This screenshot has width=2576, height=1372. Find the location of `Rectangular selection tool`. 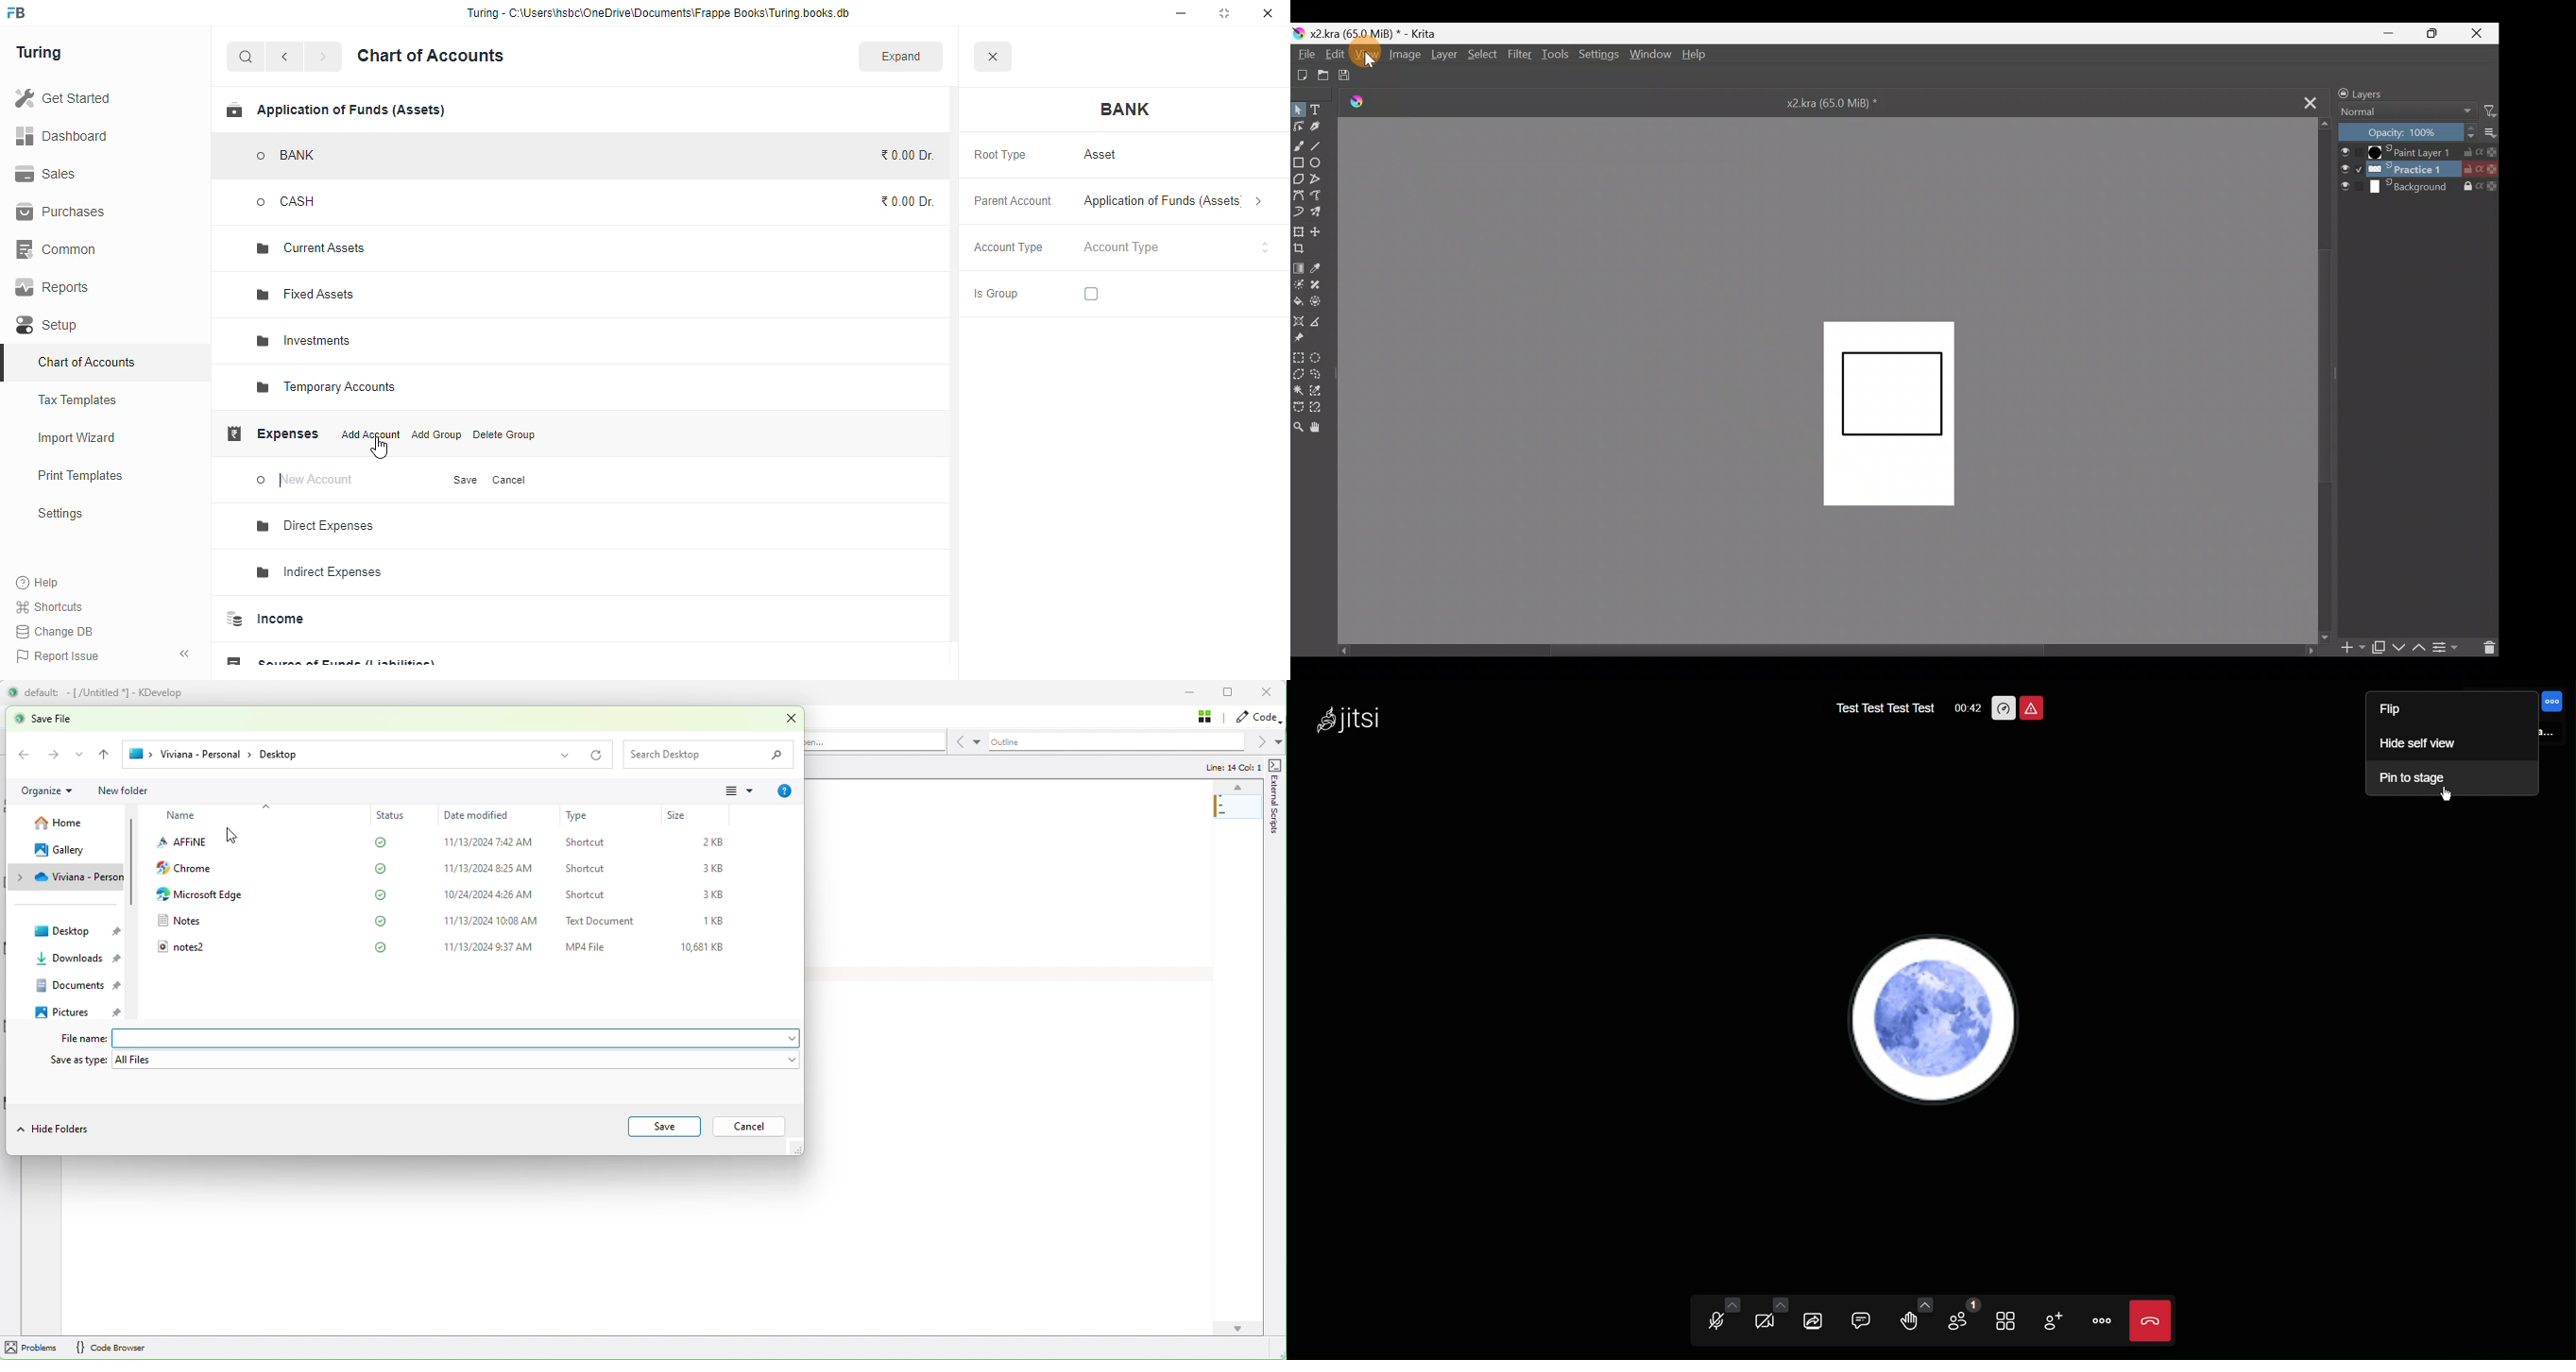

Rectangular selection tool is located at coordinates (1298, 357).